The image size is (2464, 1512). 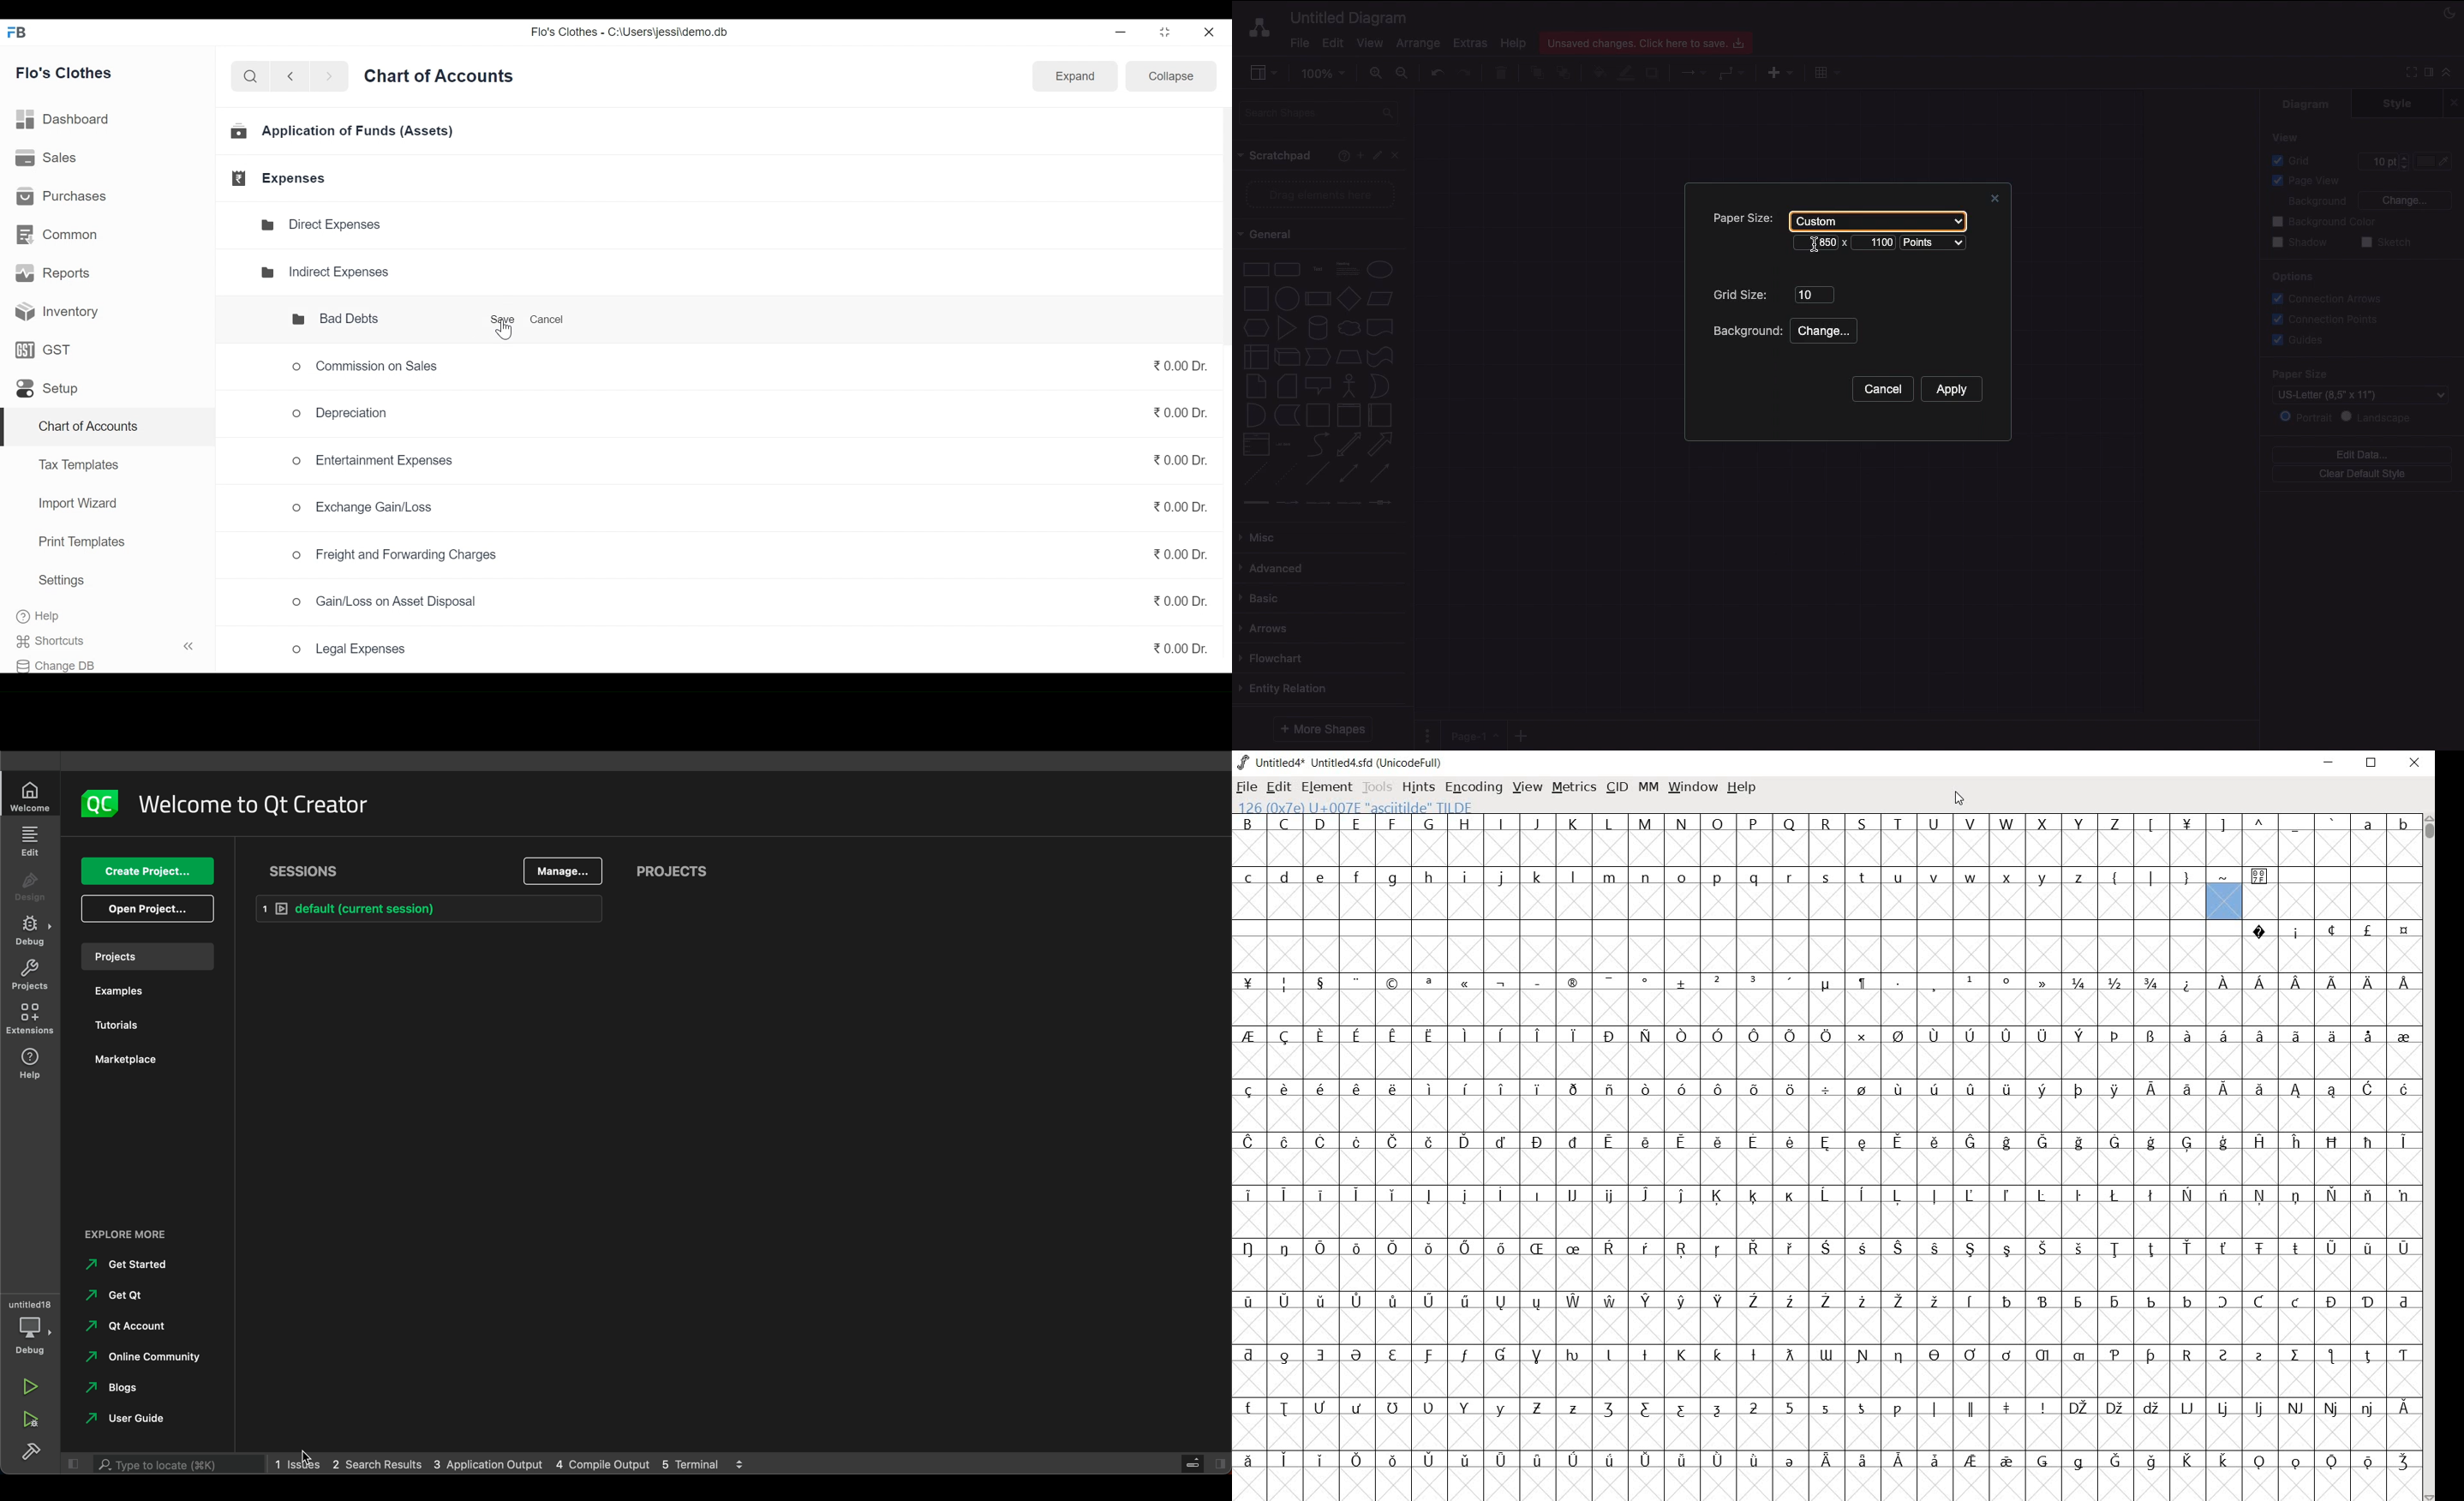 I want to click on Correction arrows, so click(x=2324, y=297).